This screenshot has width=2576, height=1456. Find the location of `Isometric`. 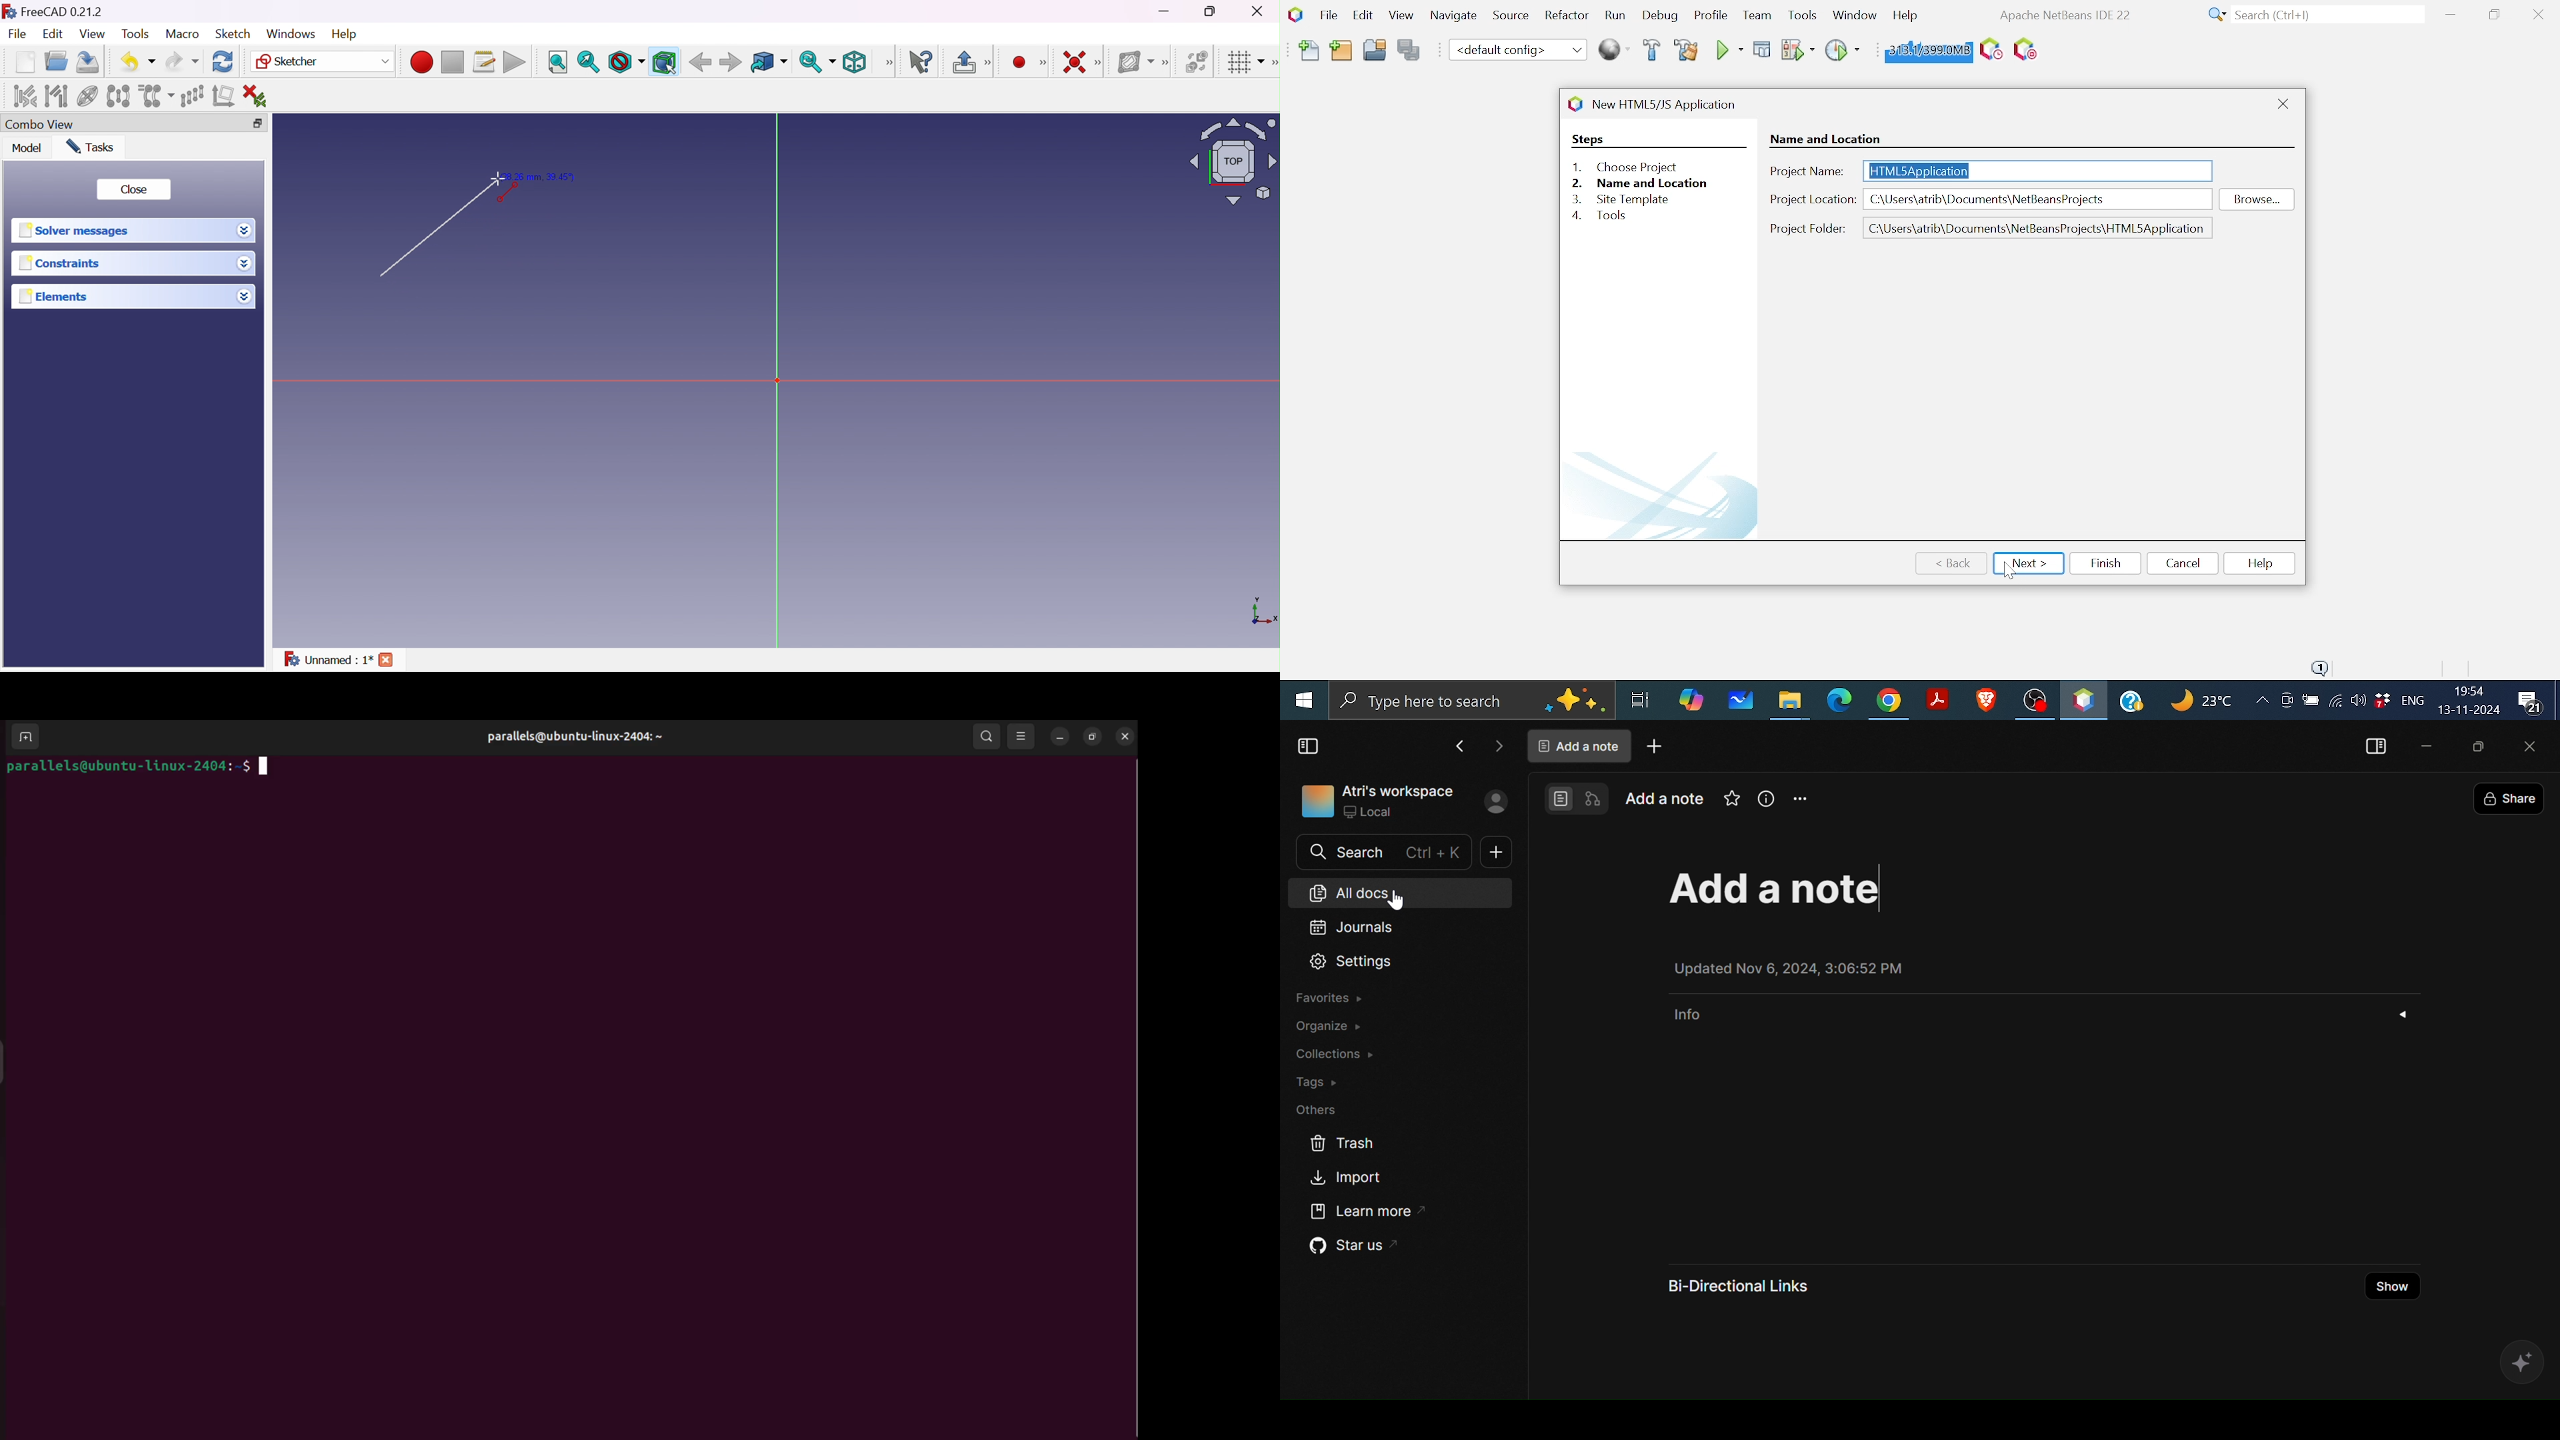

Isometric is located at coordinates (858, 62).